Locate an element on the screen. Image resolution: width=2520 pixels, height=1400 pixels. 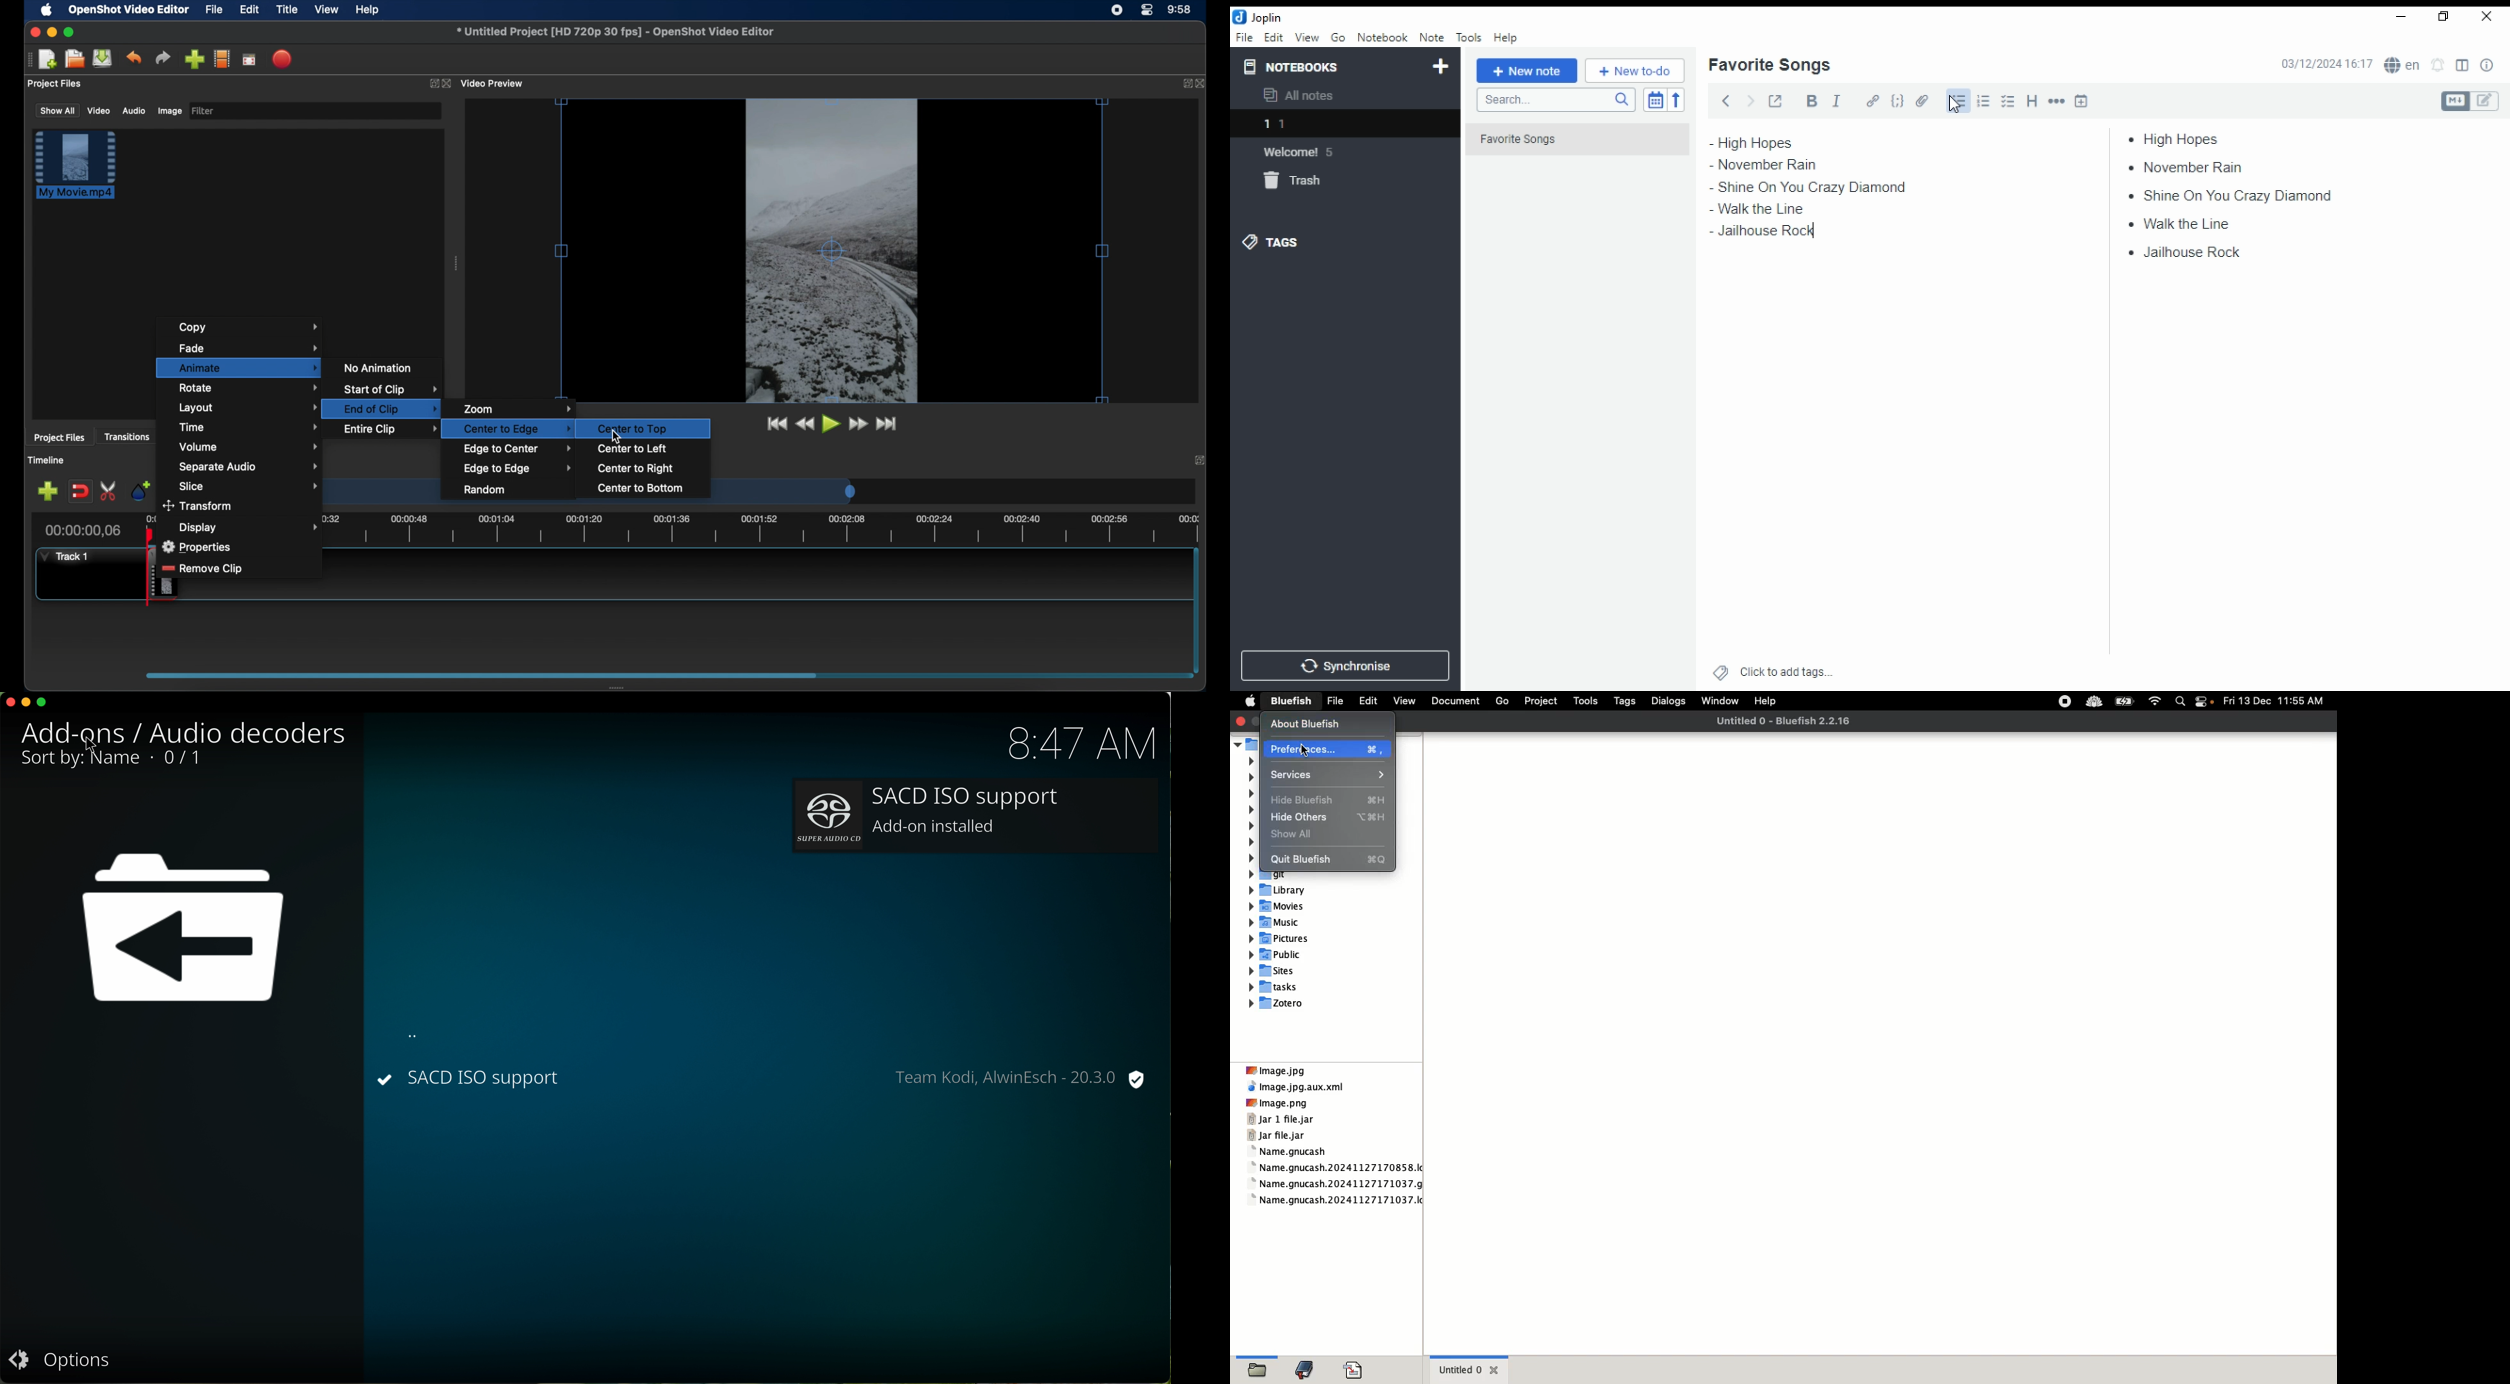
mouse pointer is located at coordinates (1955, 104).